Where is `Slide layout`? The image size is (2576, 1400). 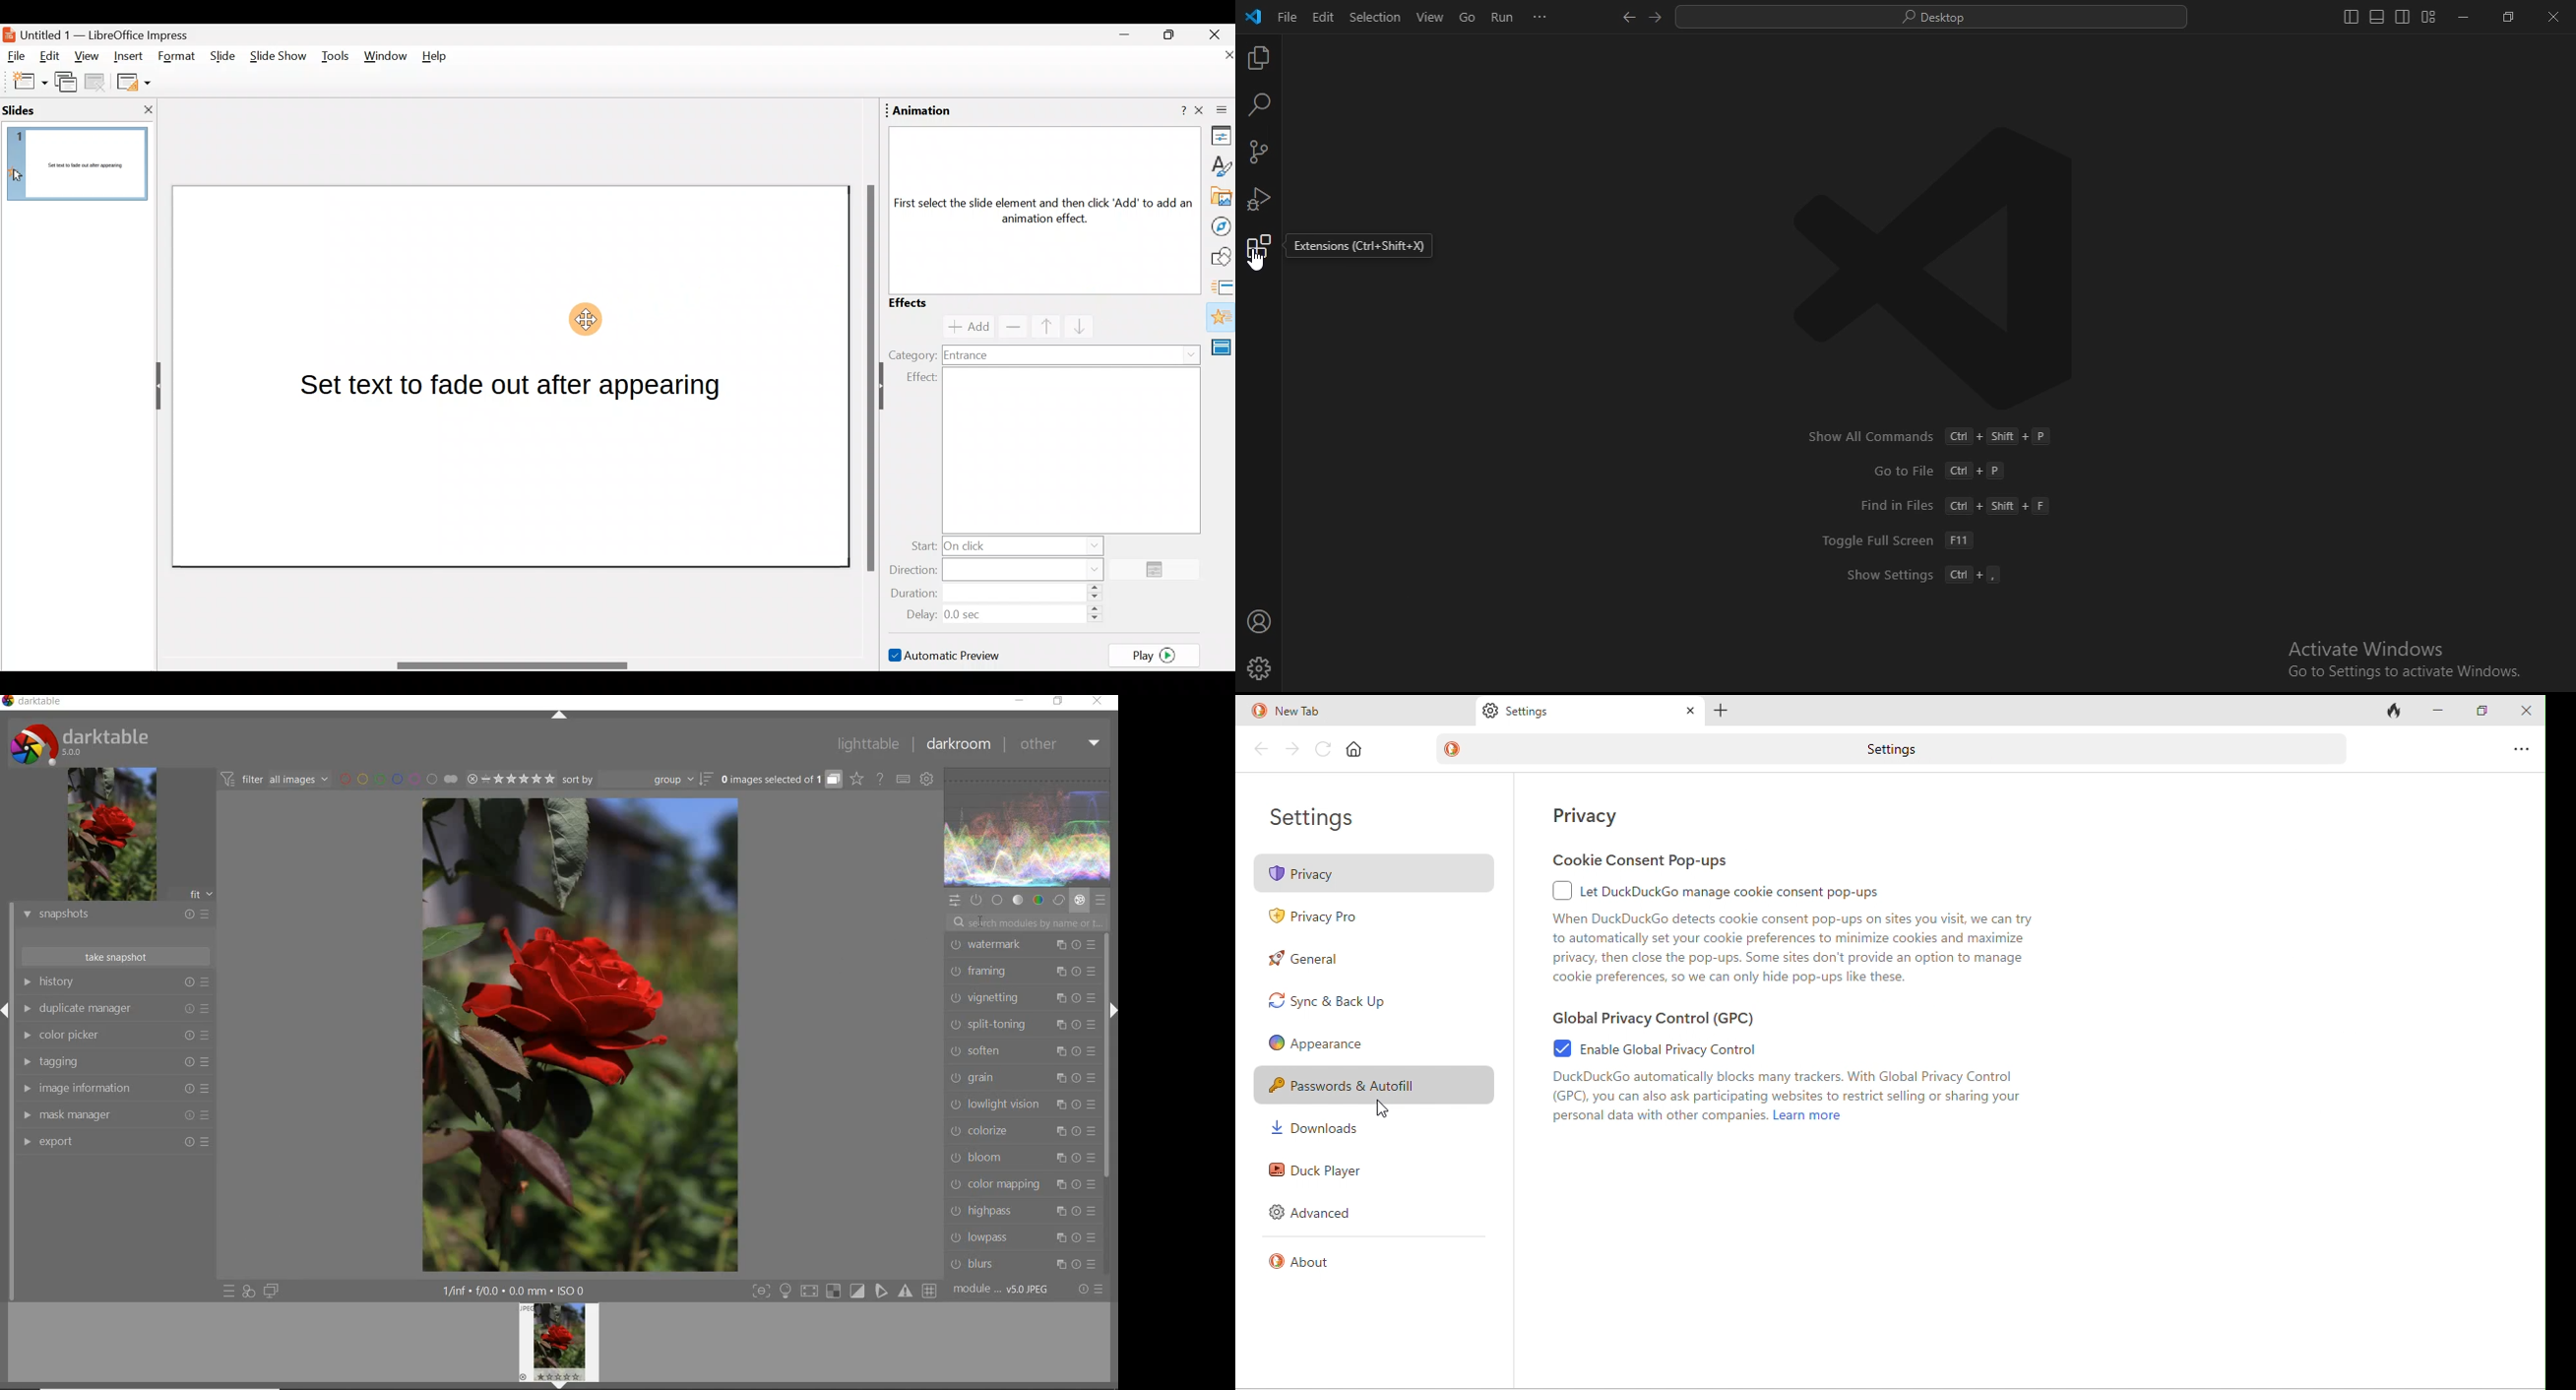 Slide layout is located at coordinates (133, 81).